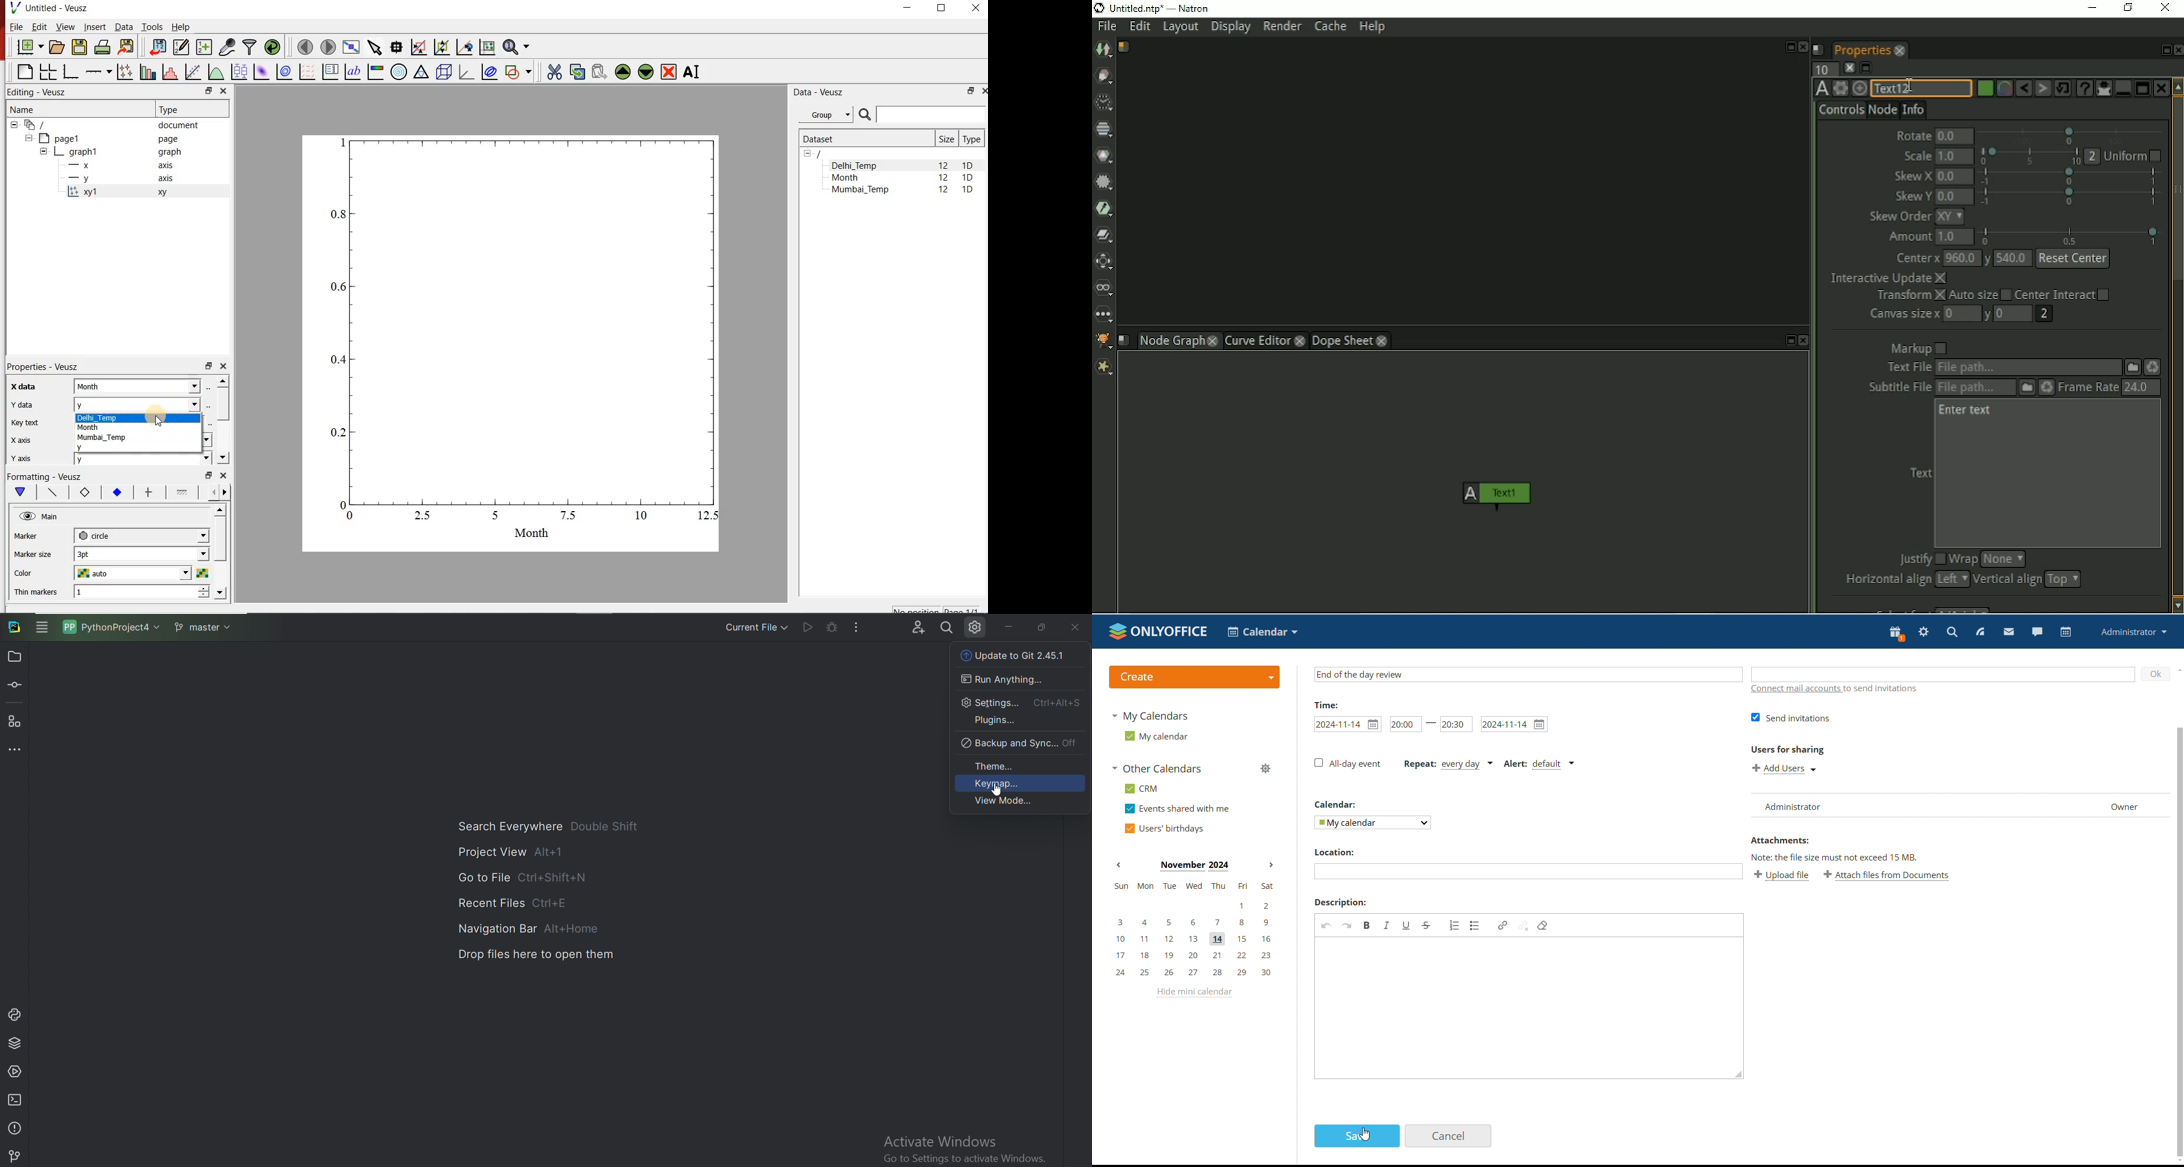 This screenshot has width=2184, height=1176. I want to click on 12, so click(943, 165).